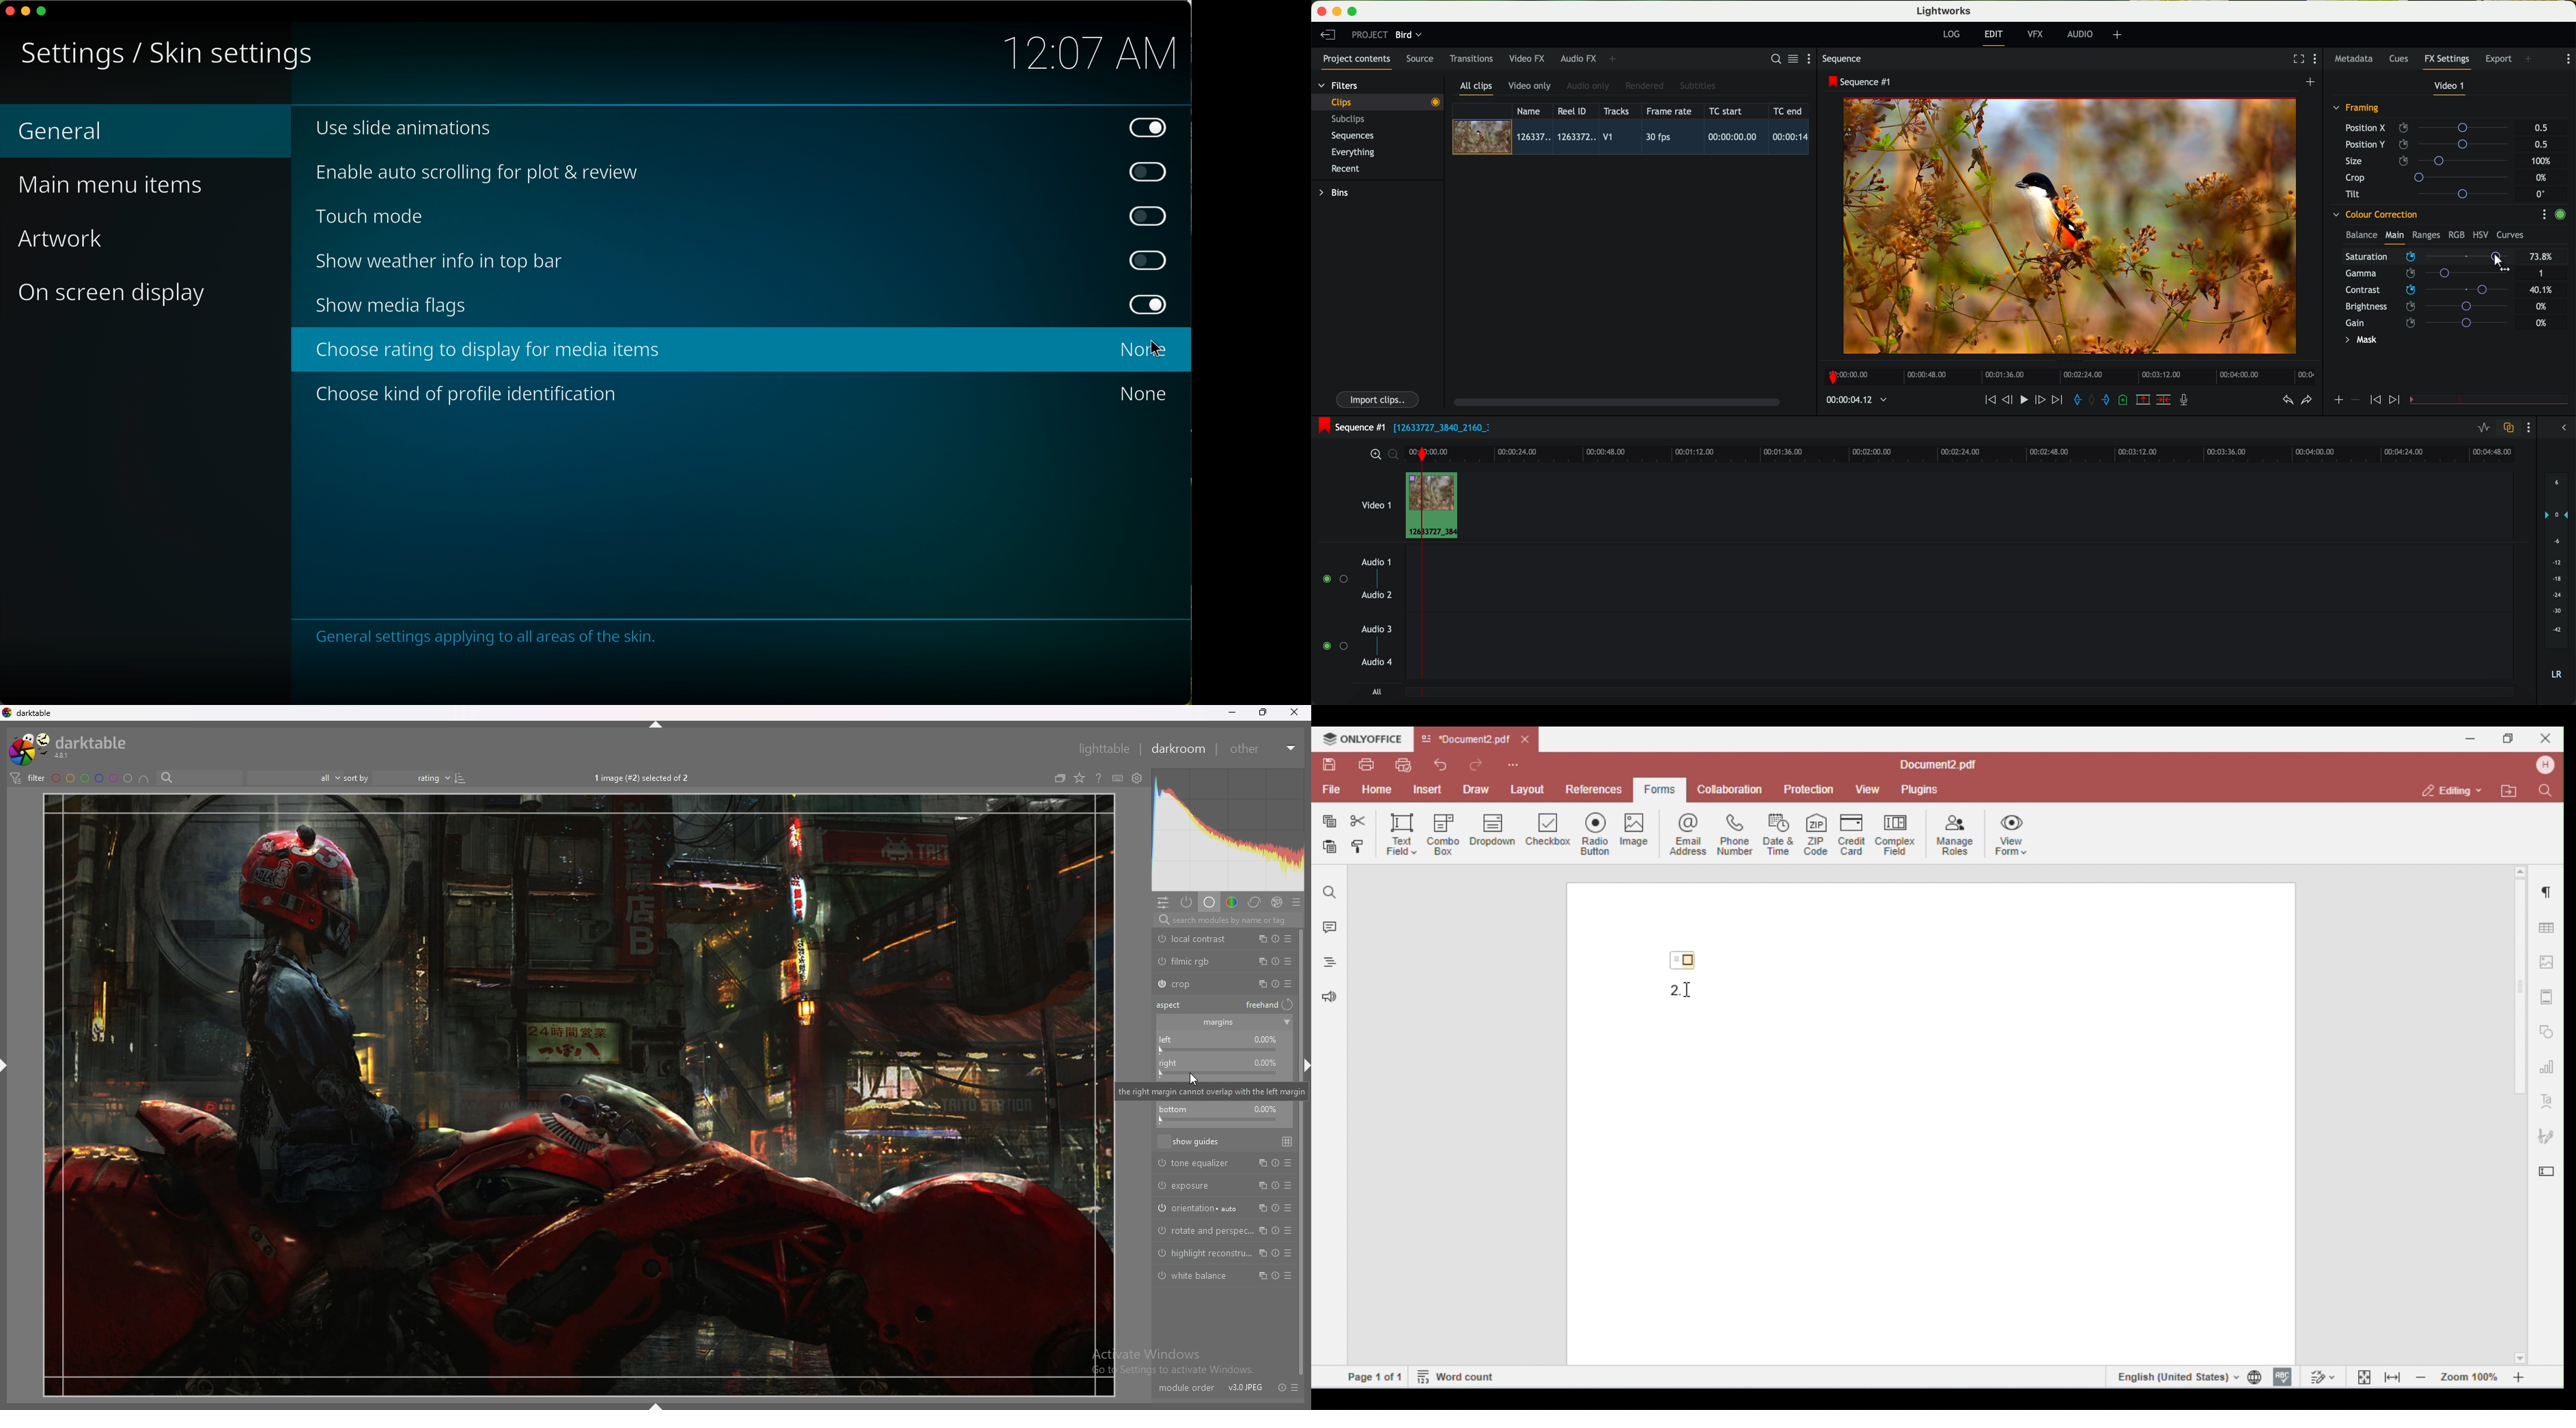 This screenshot has height=1428, width=2576. Describe the element at coordinates (26, 14) in the screenshot. I see `minimize` at that location.